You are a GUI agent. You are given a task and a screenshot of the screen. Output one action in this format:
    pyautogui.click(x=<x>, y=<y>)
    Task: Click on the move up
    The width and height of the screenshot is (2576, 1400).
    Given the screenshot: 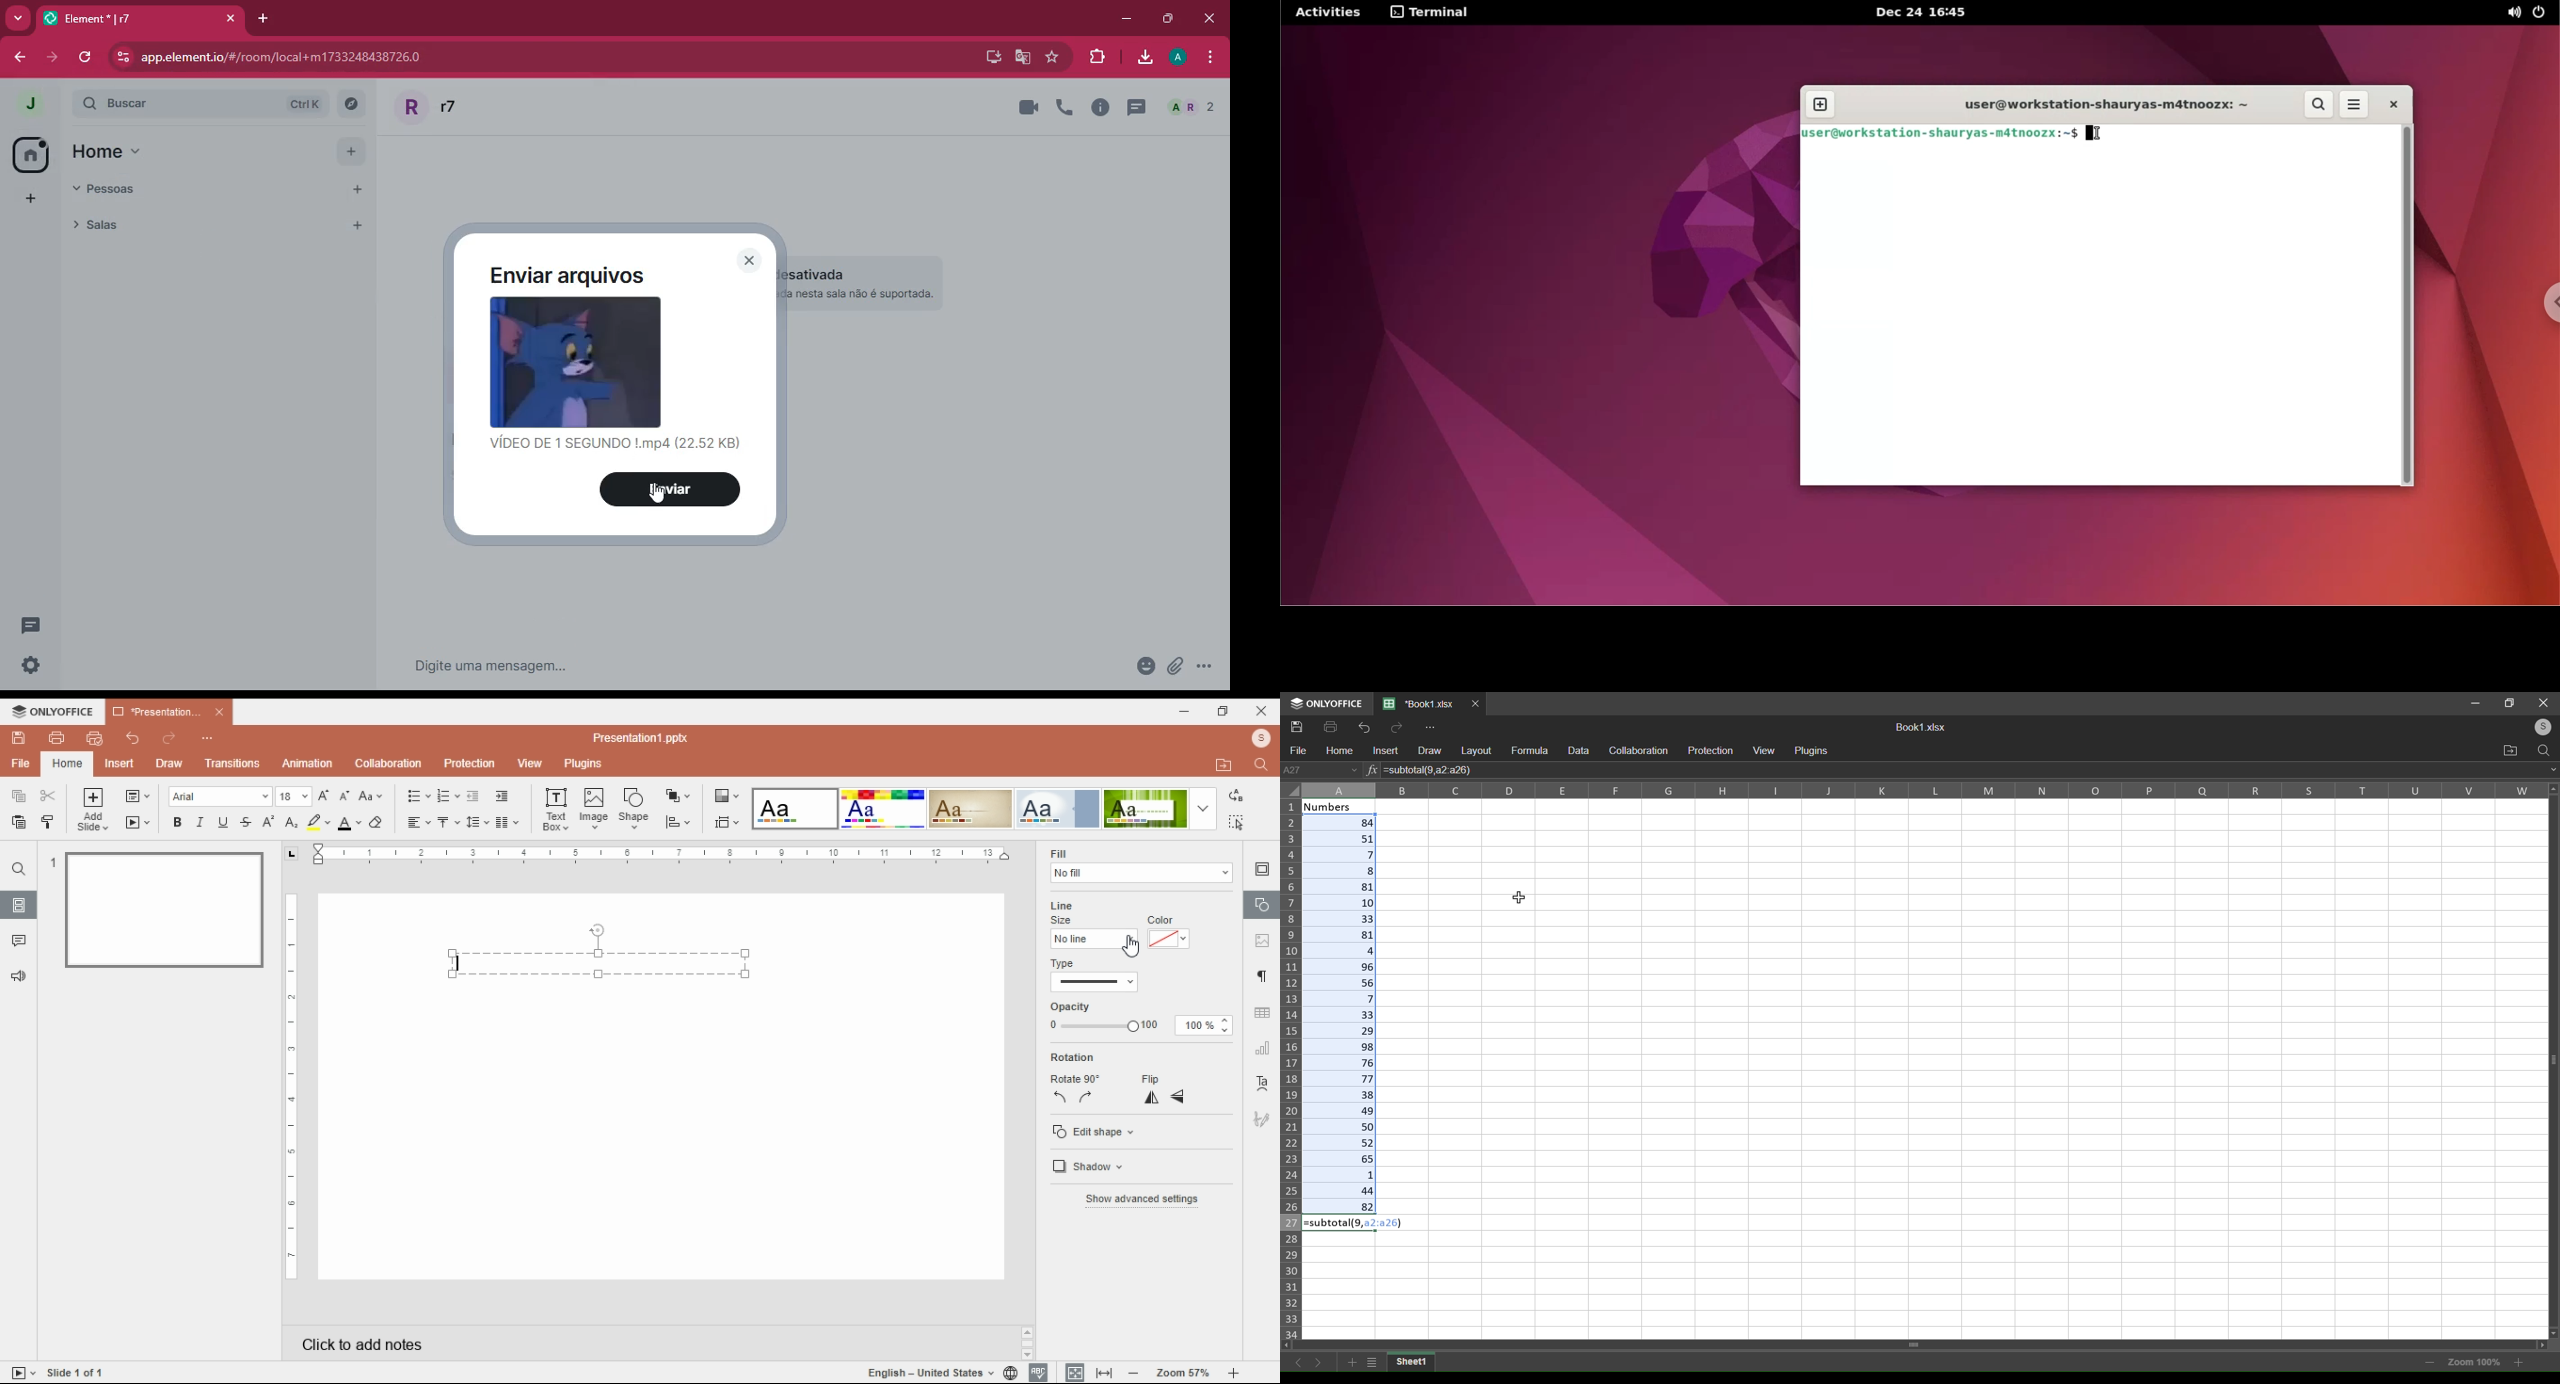 What is the action you would take?
    pyautogui.click(x=2551, y=788)
    